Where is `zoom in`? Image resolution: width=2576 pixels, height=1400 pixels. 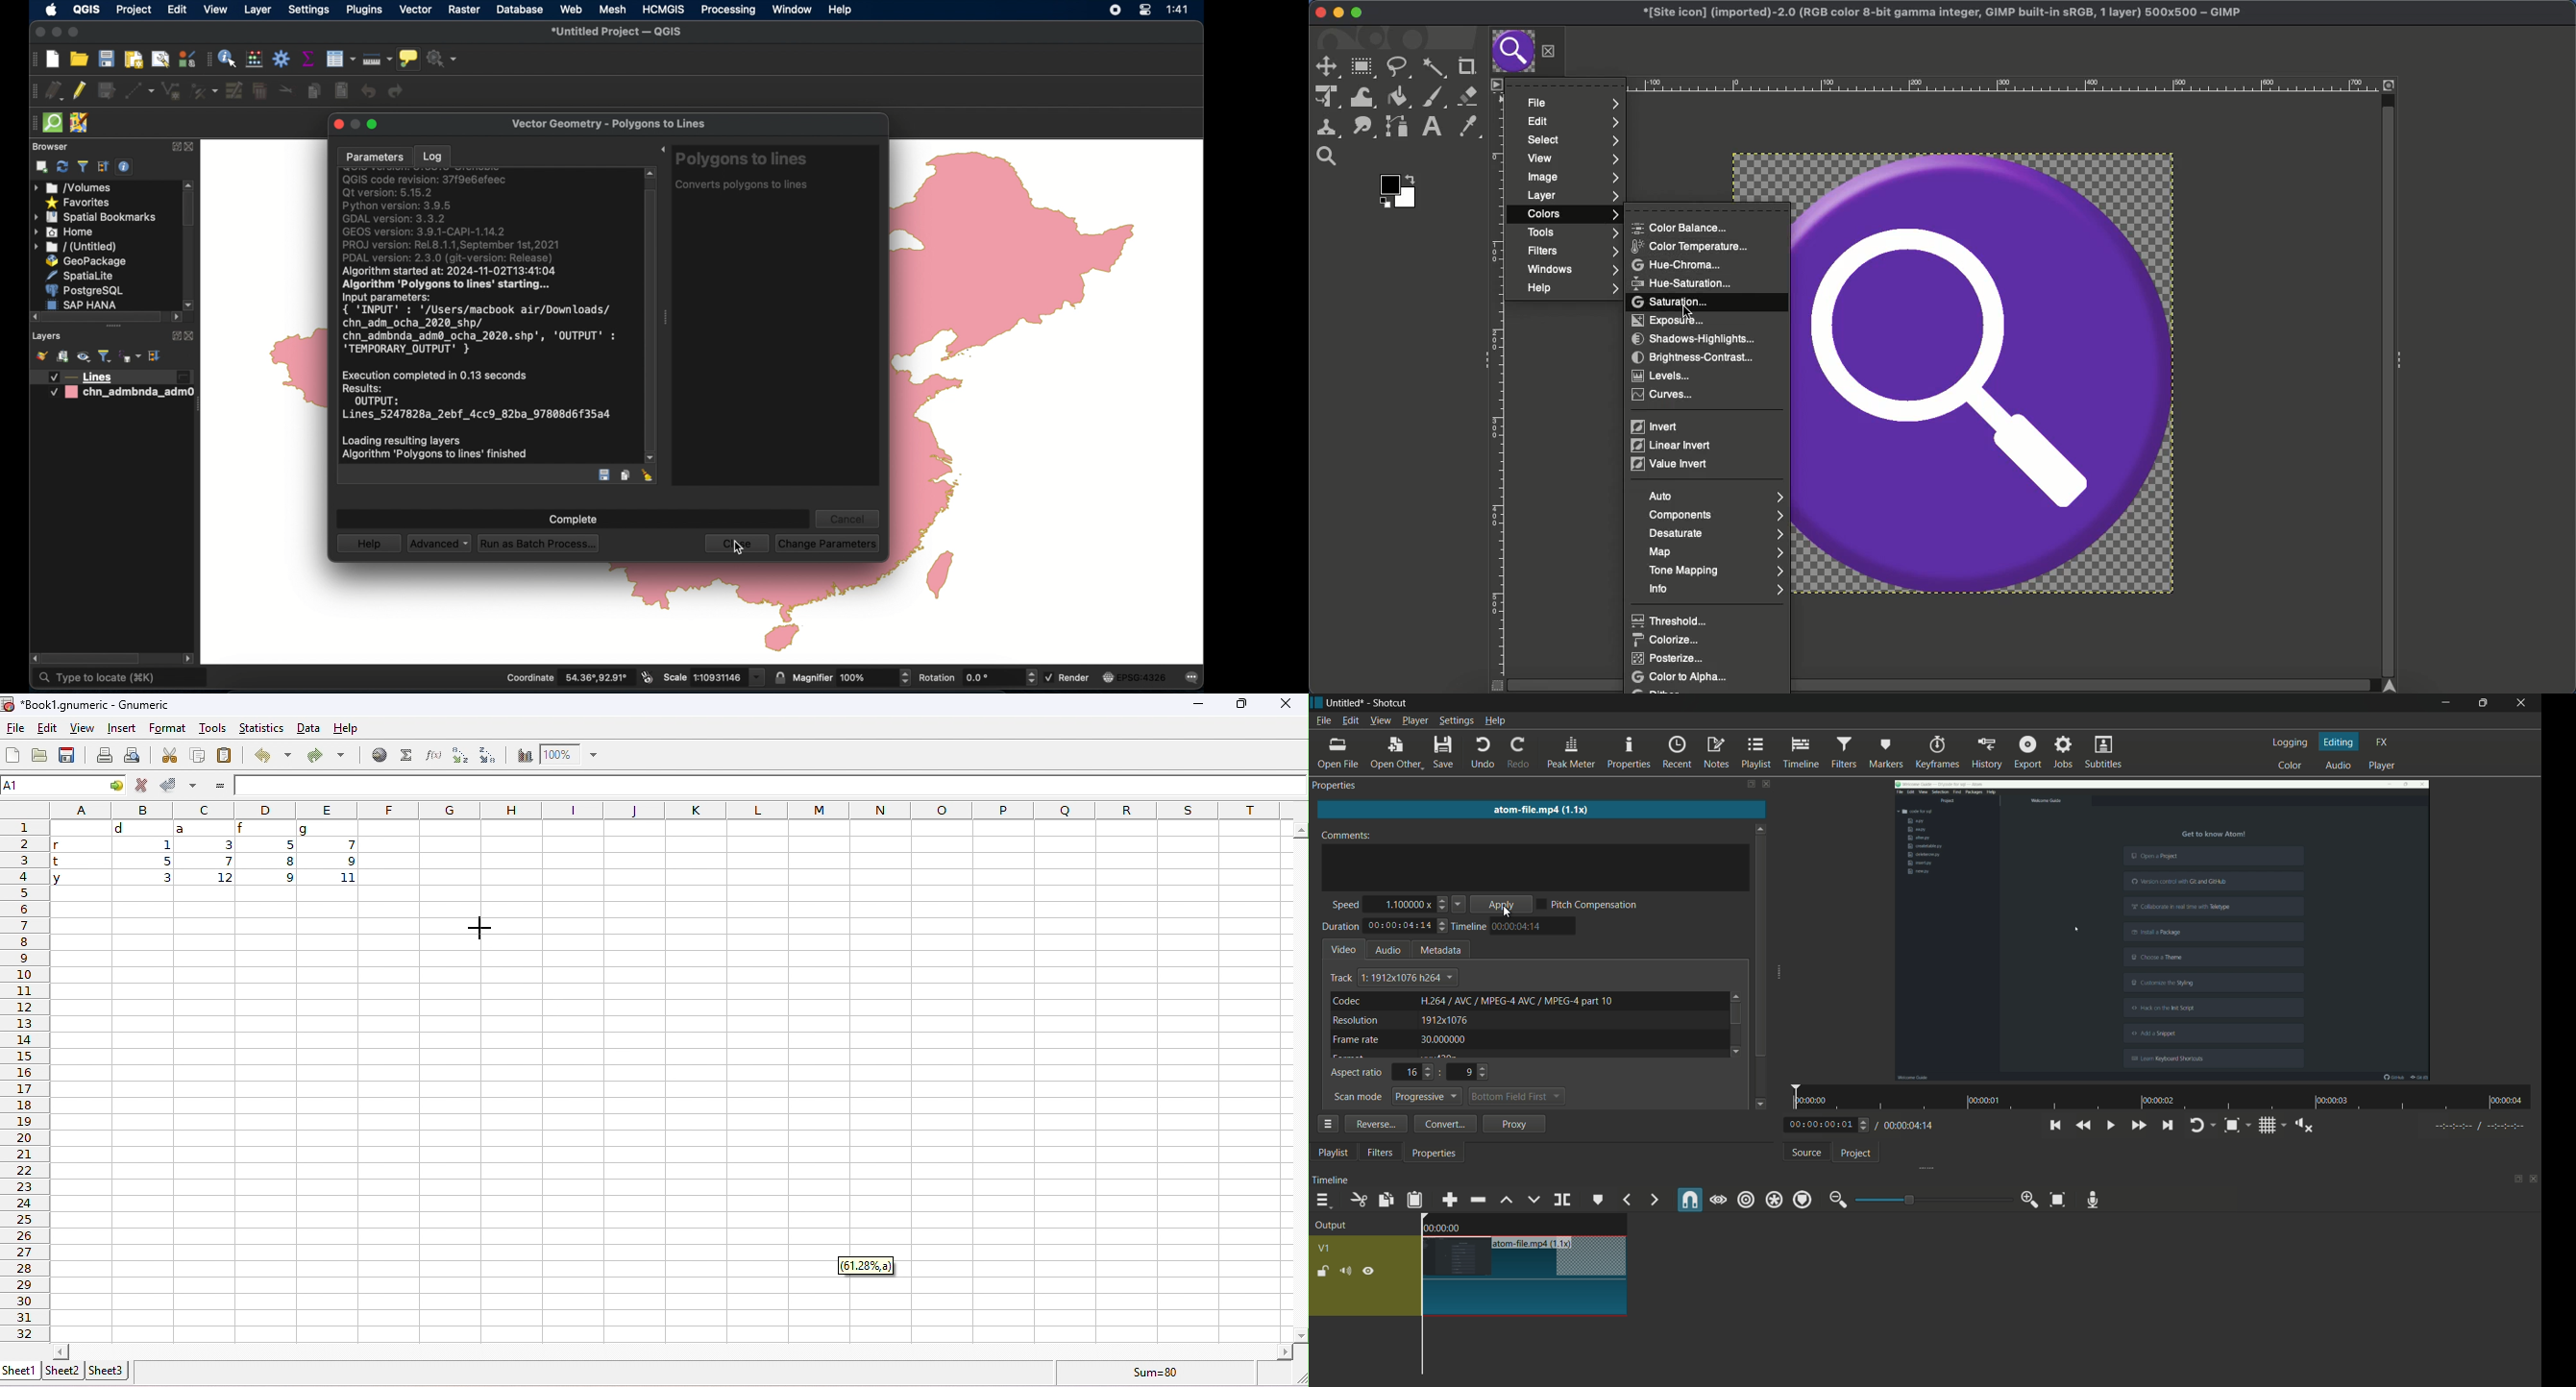 zoom in is located at coordinates (2032, 1199).